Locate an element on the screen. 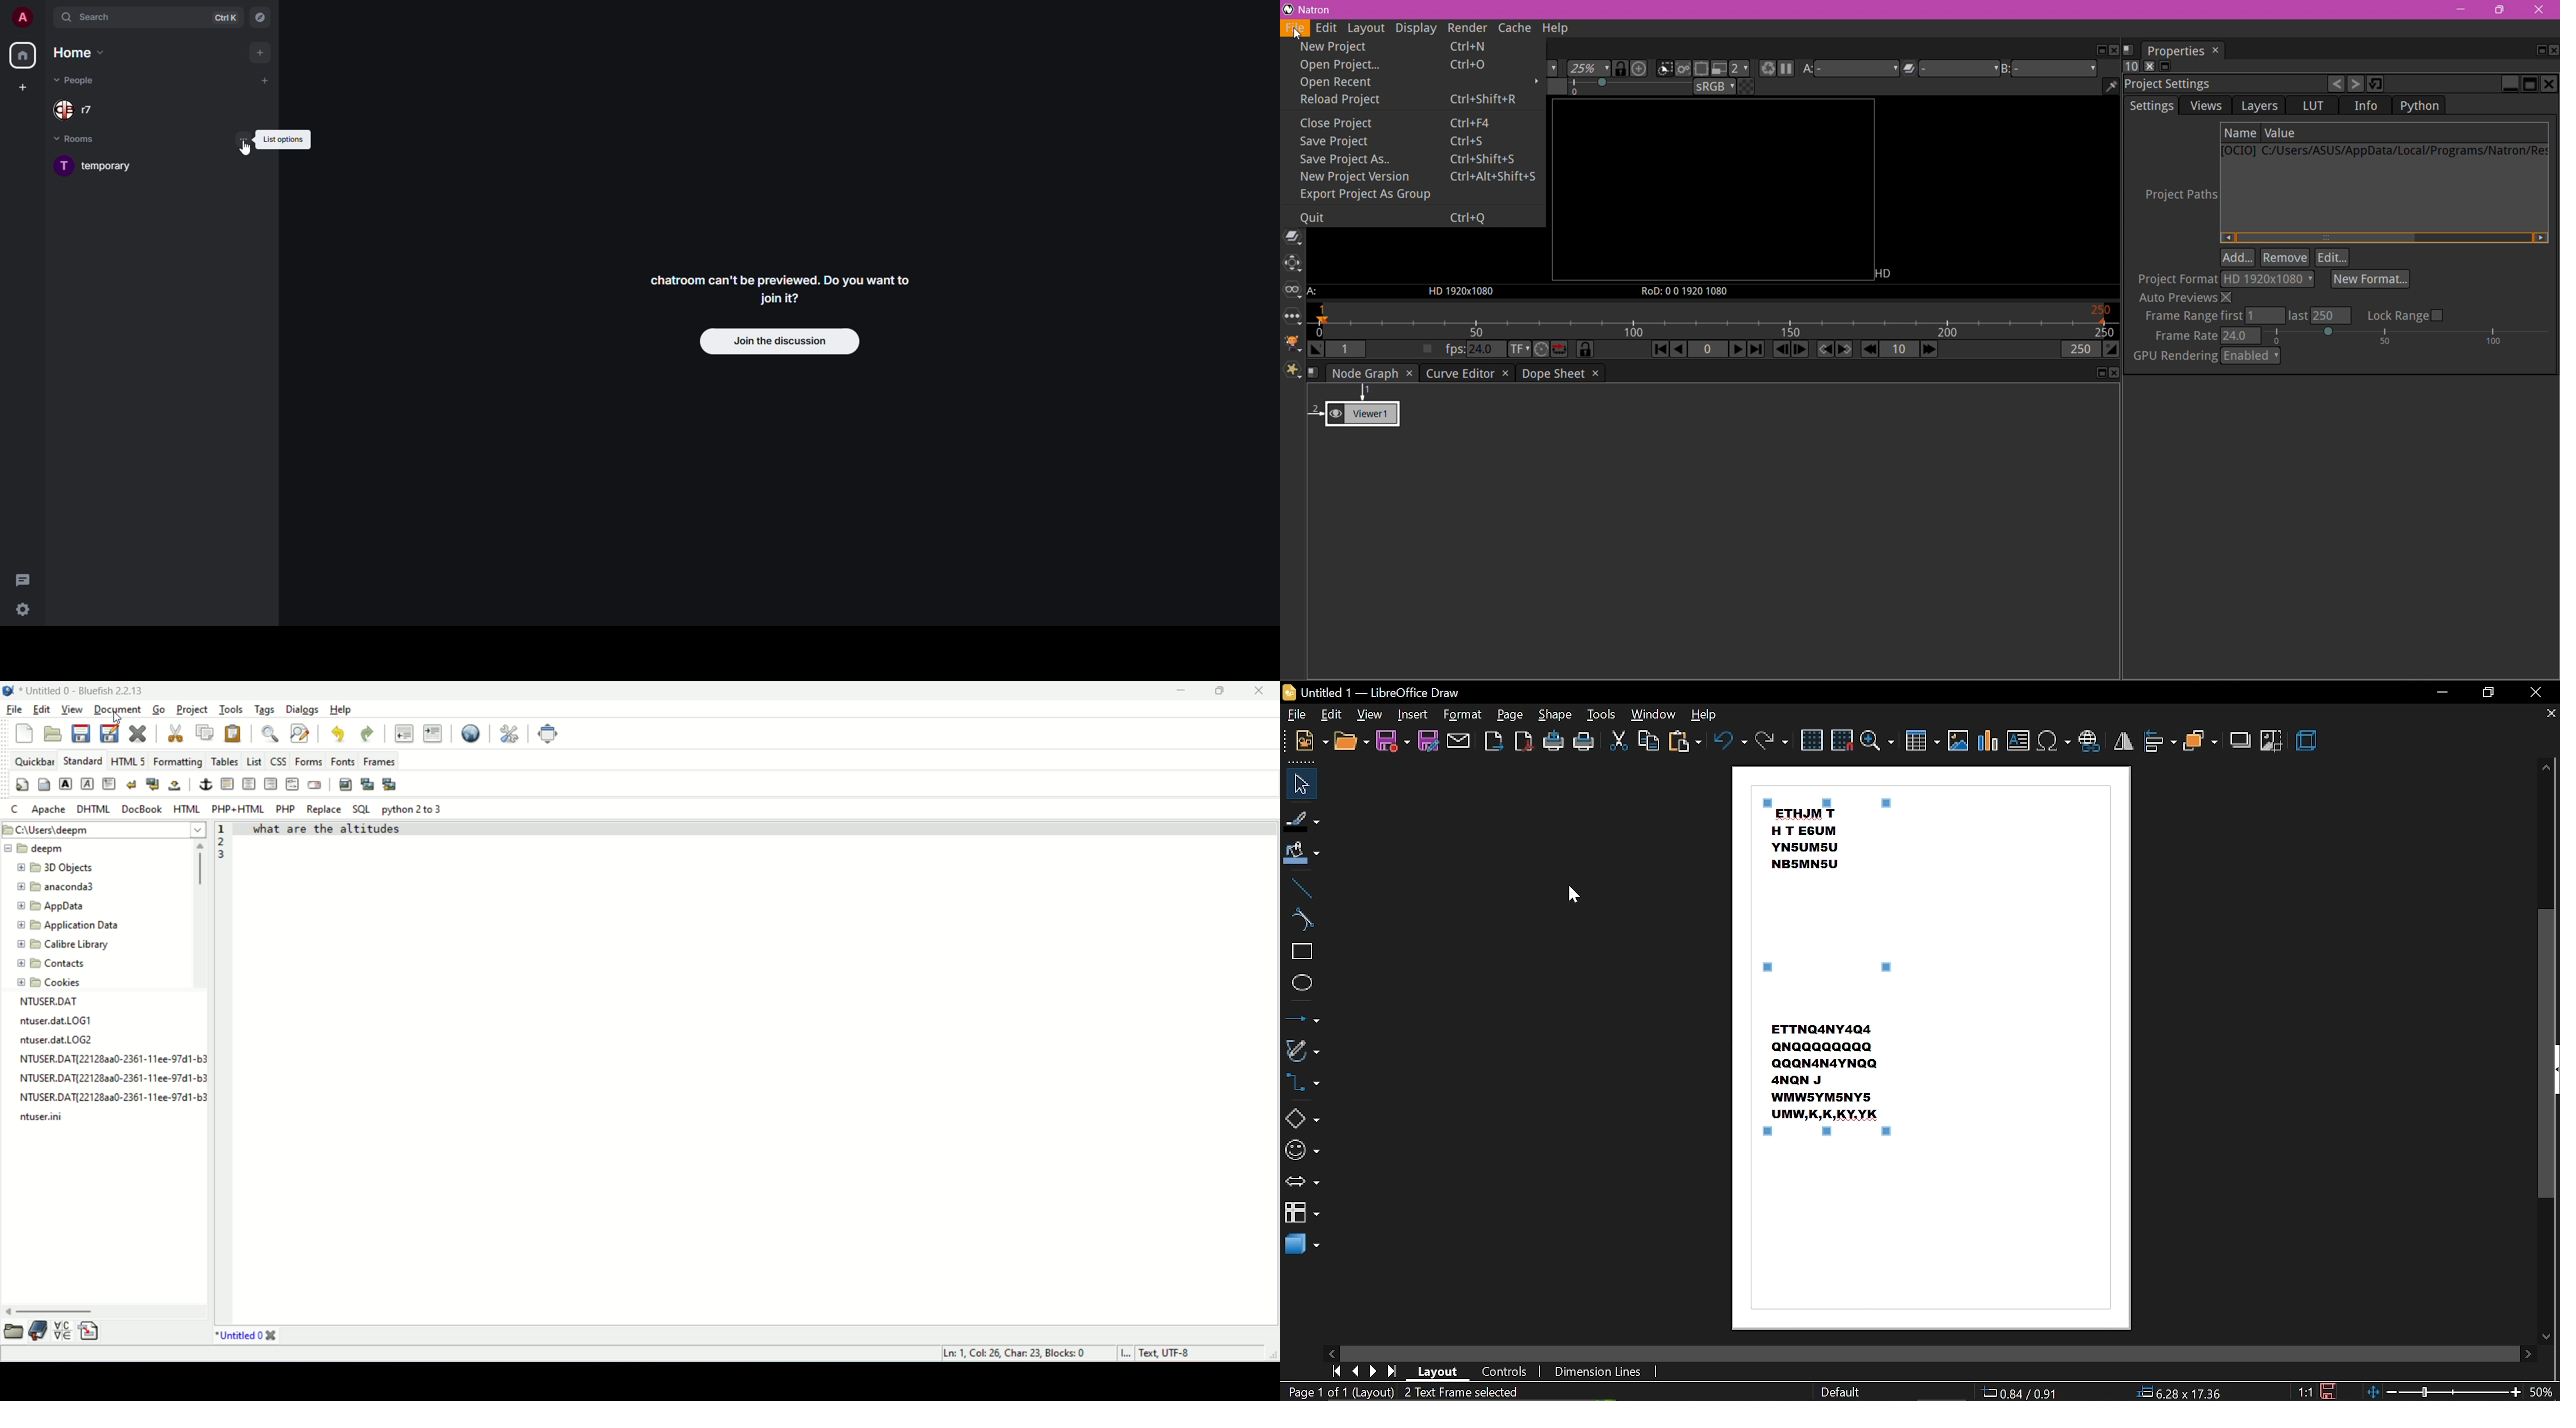 The width and height of the screenshot is (2576, 1428). threads is located at coordinates (25, 579).